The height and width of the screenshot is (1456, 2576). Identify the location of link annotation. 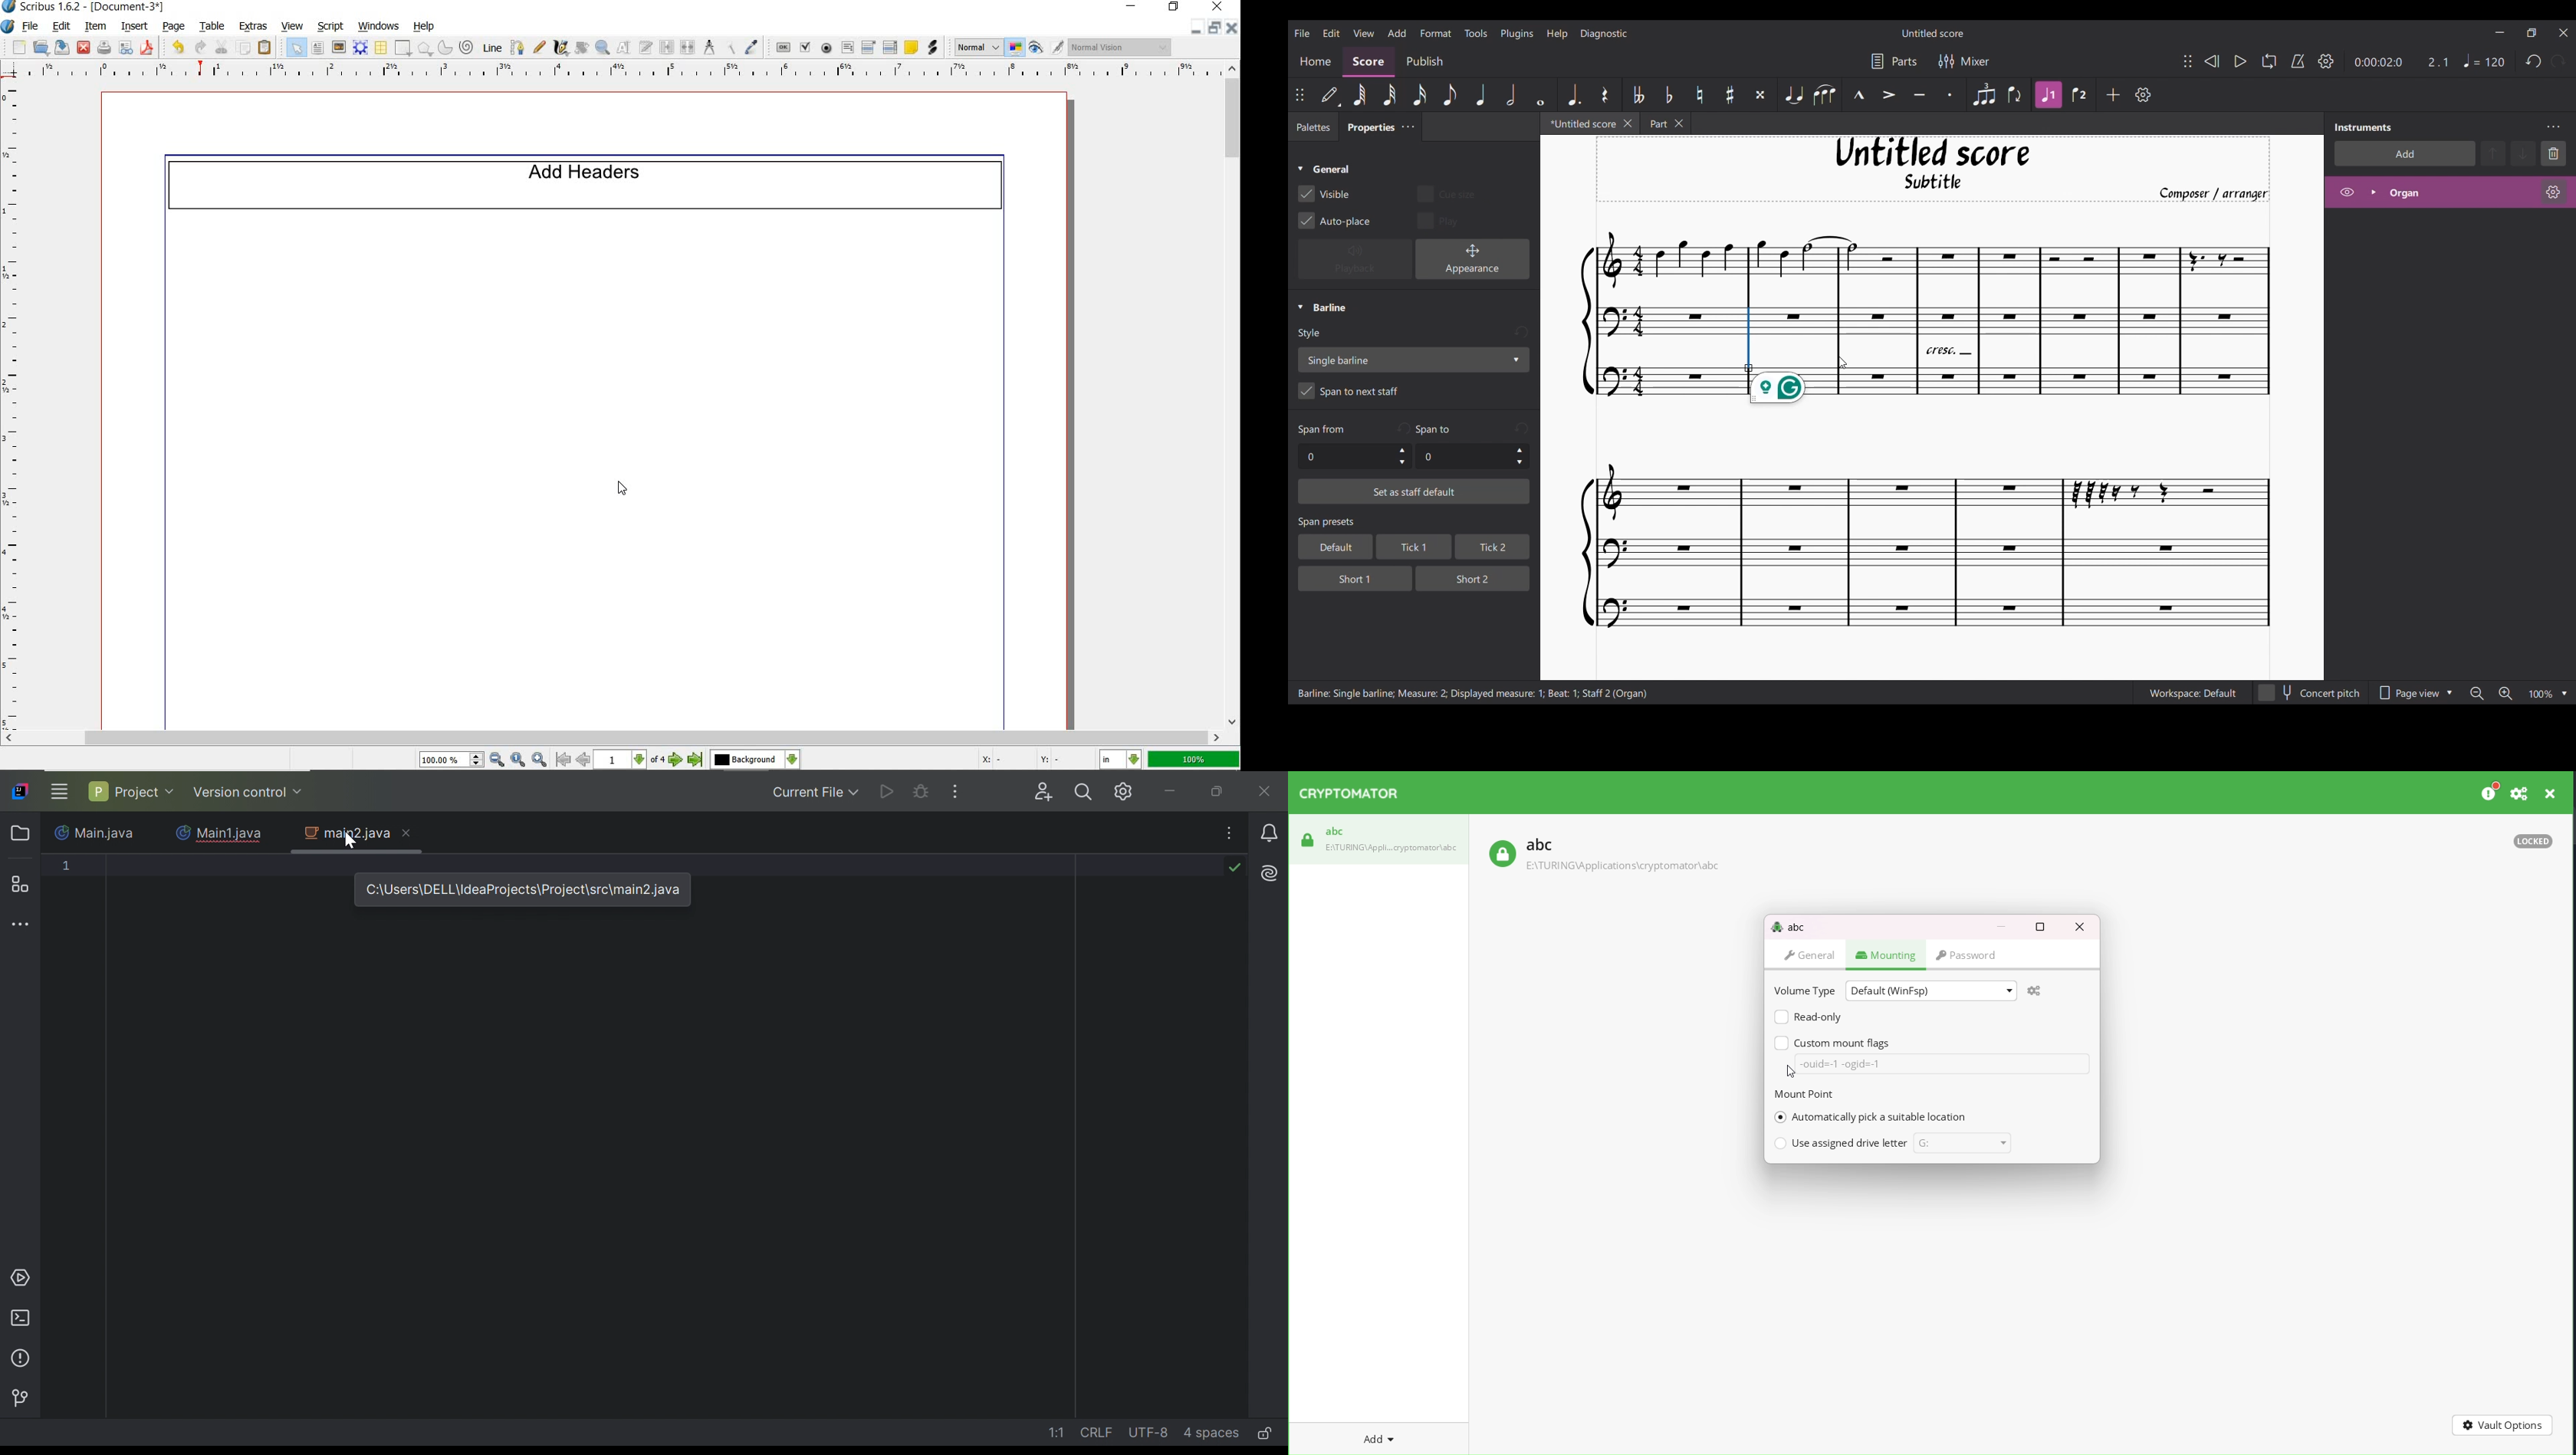
(934, 47).